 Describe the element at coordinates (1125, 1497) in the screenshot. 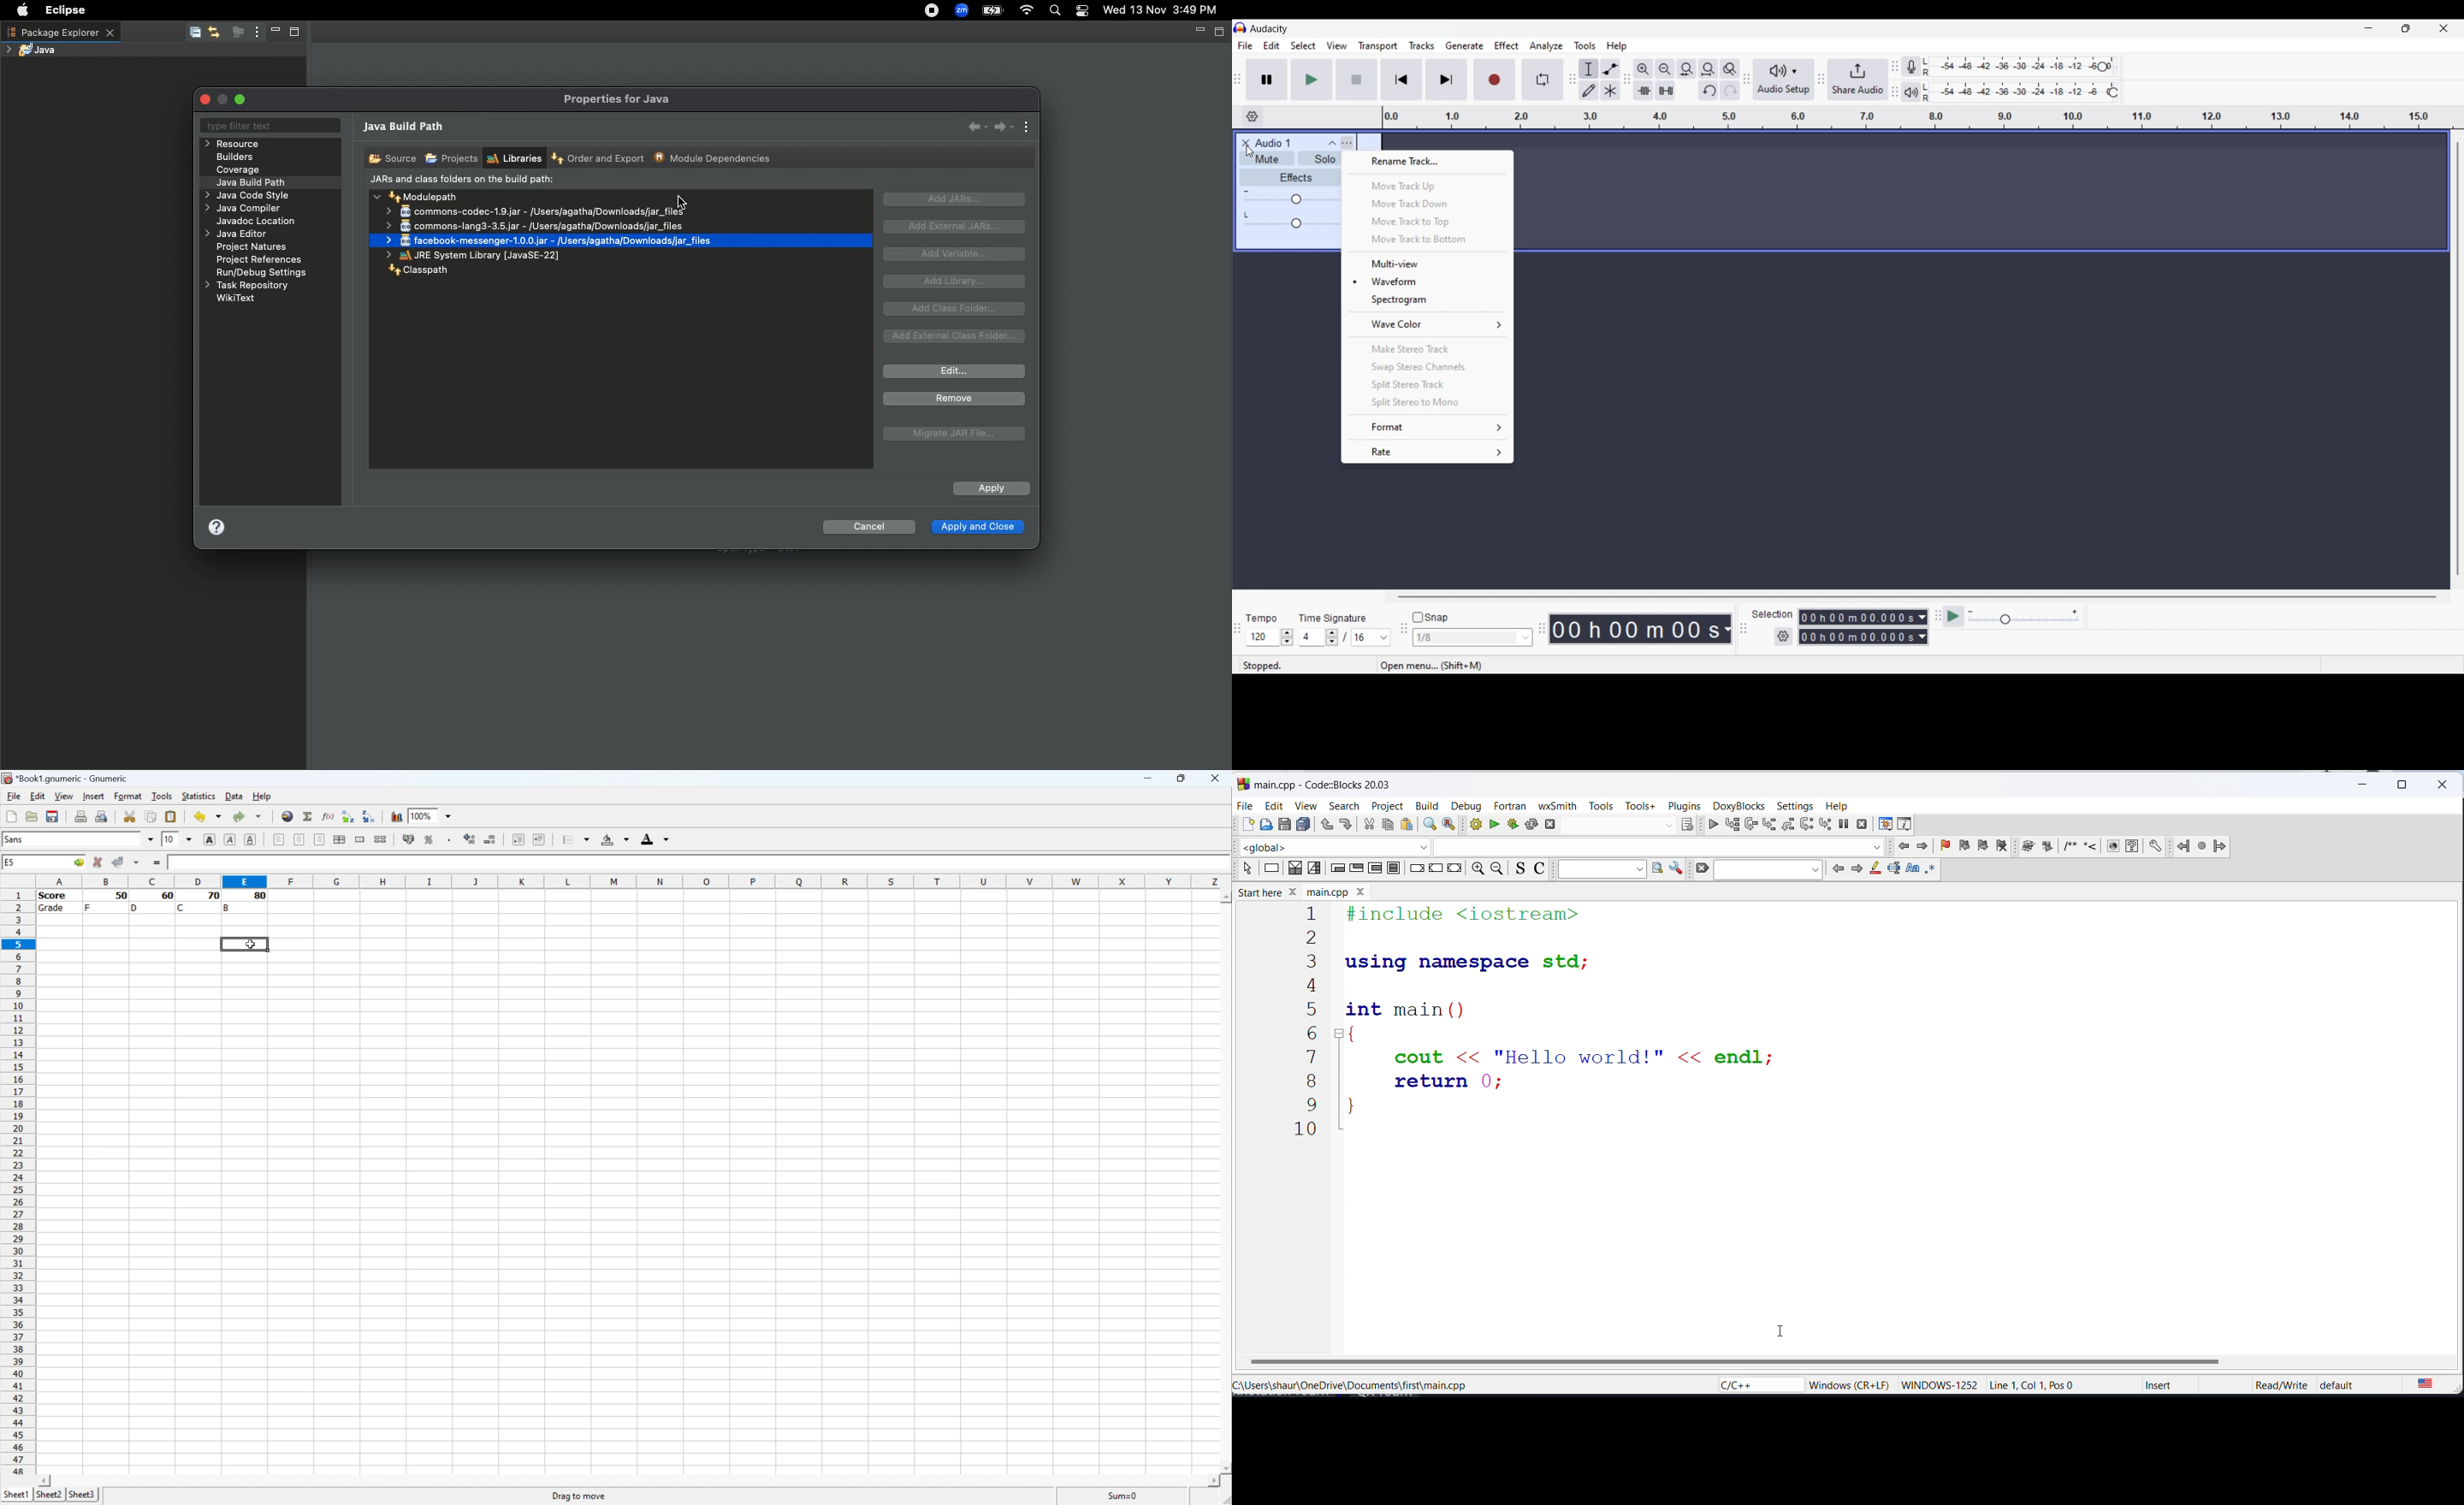

I see `Sum=0` at that location.